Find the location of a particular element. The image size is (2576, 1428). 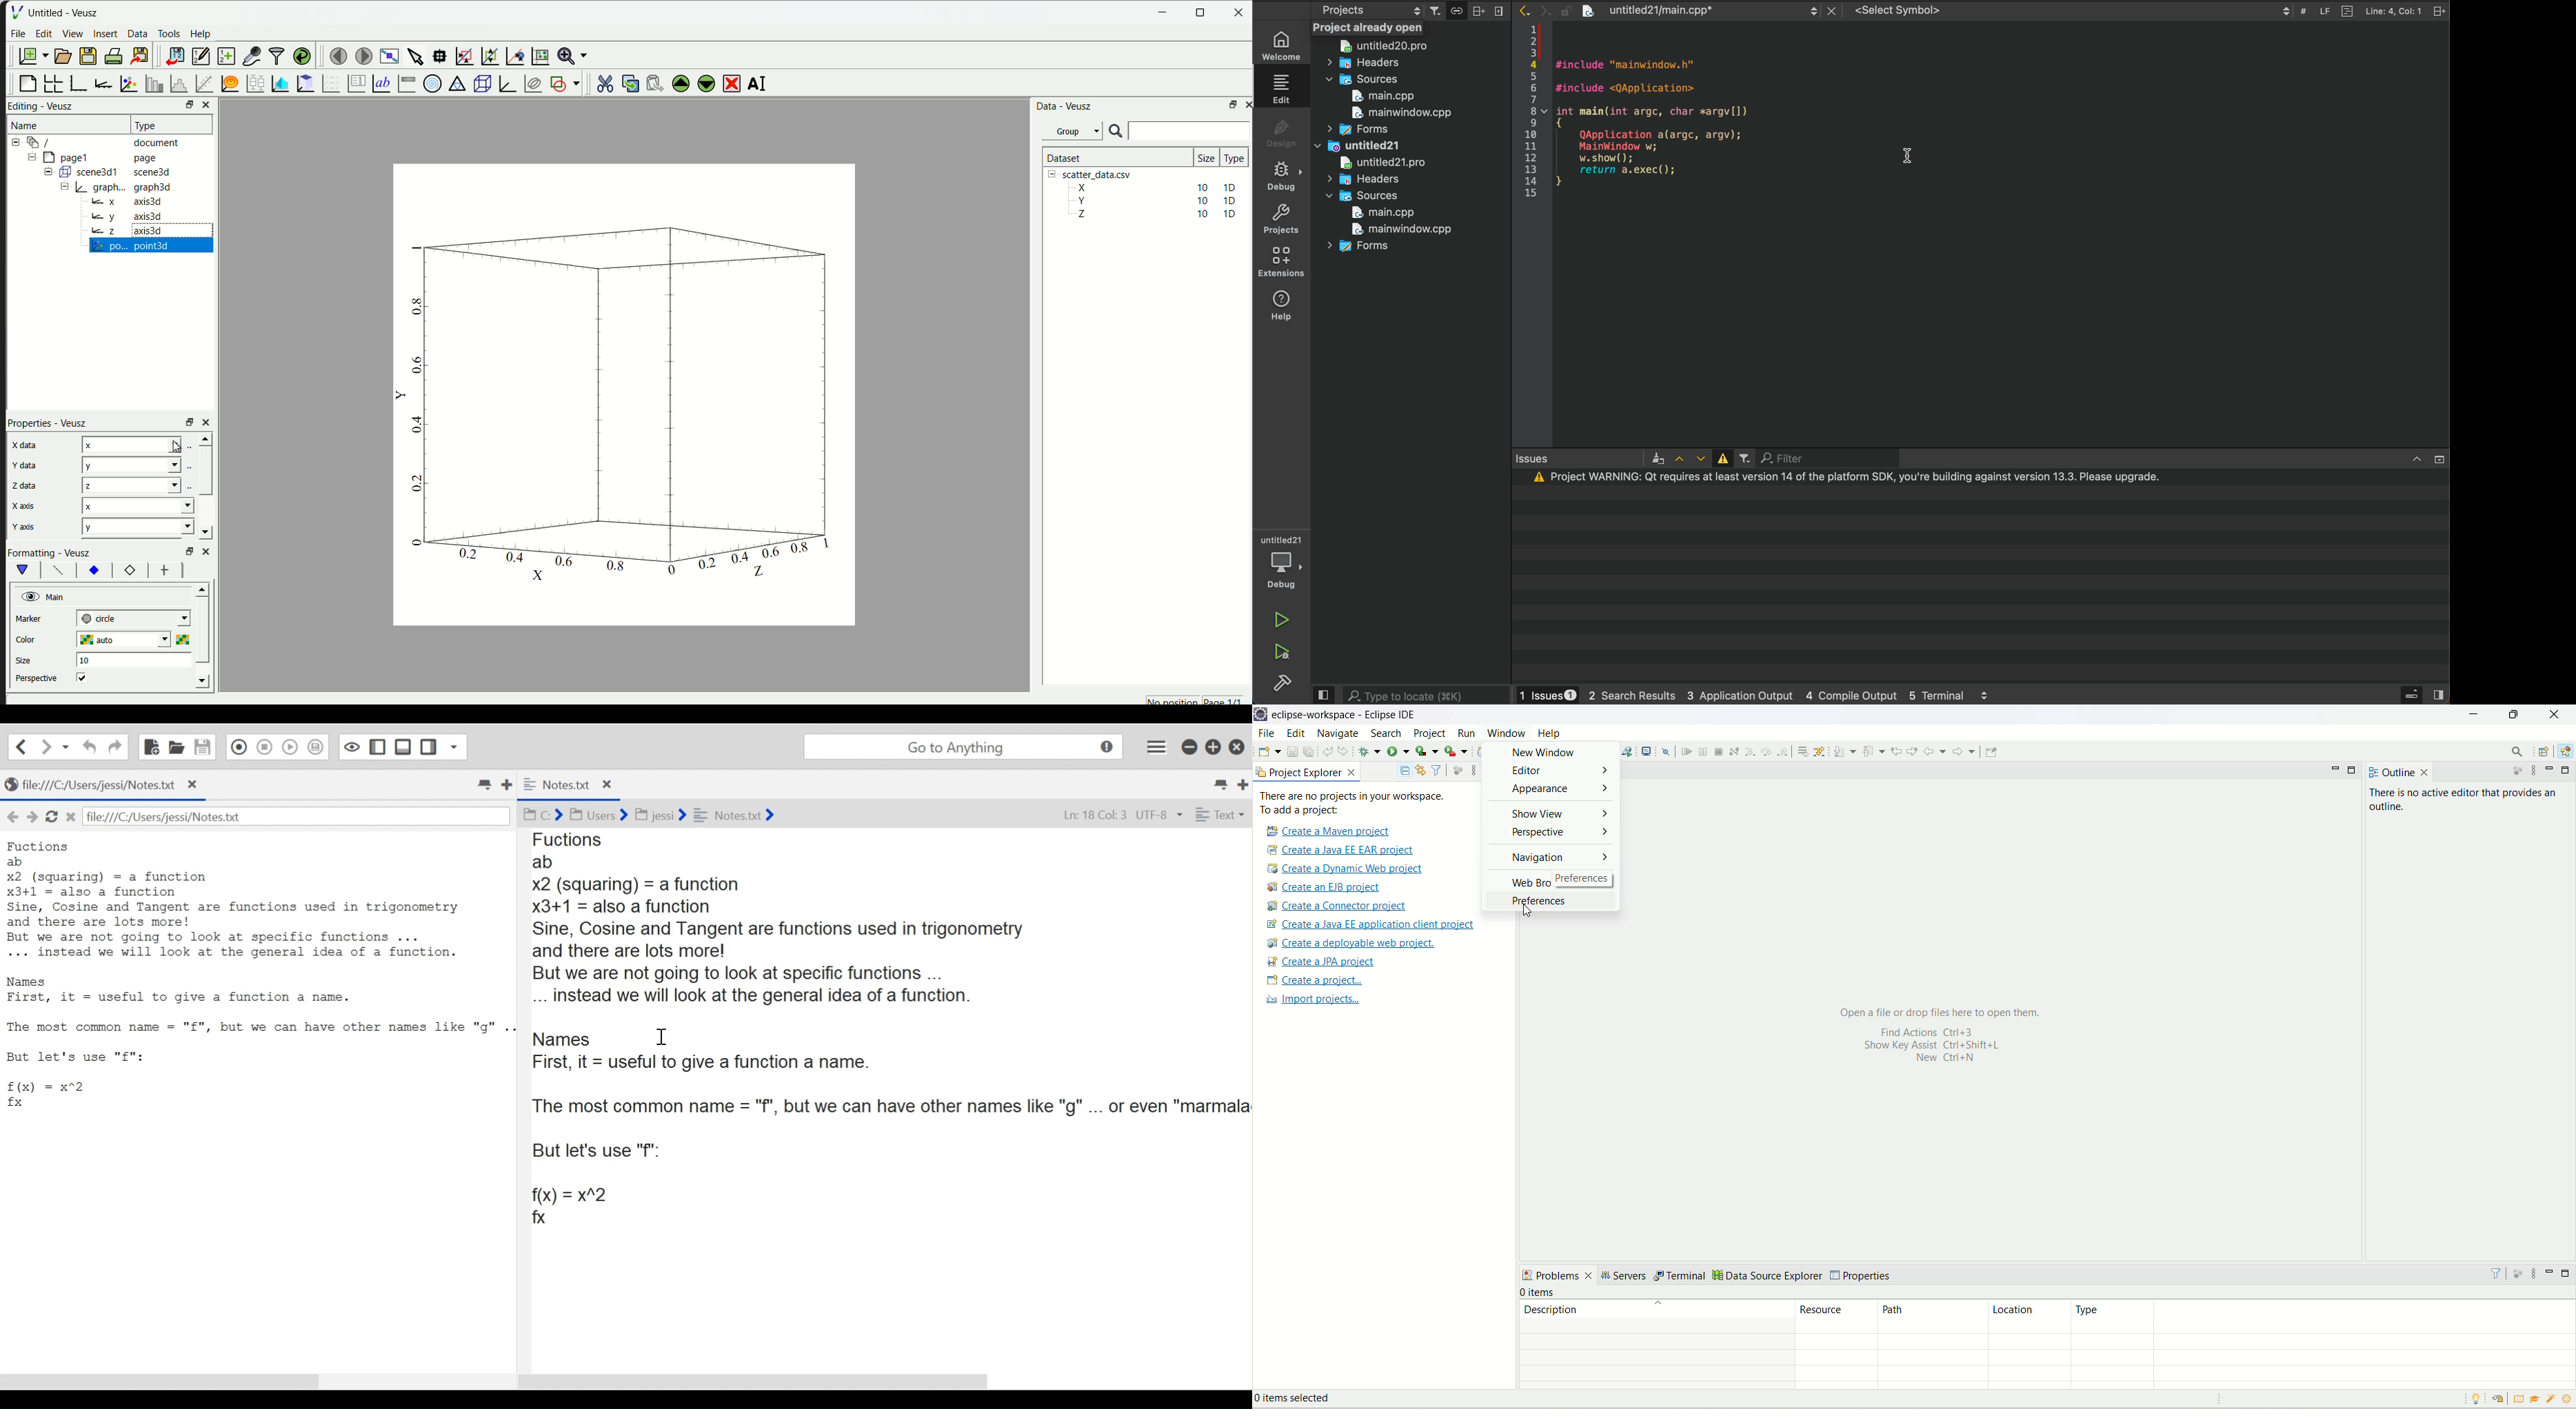

tutorials is located at coordinates (2537, 1399).